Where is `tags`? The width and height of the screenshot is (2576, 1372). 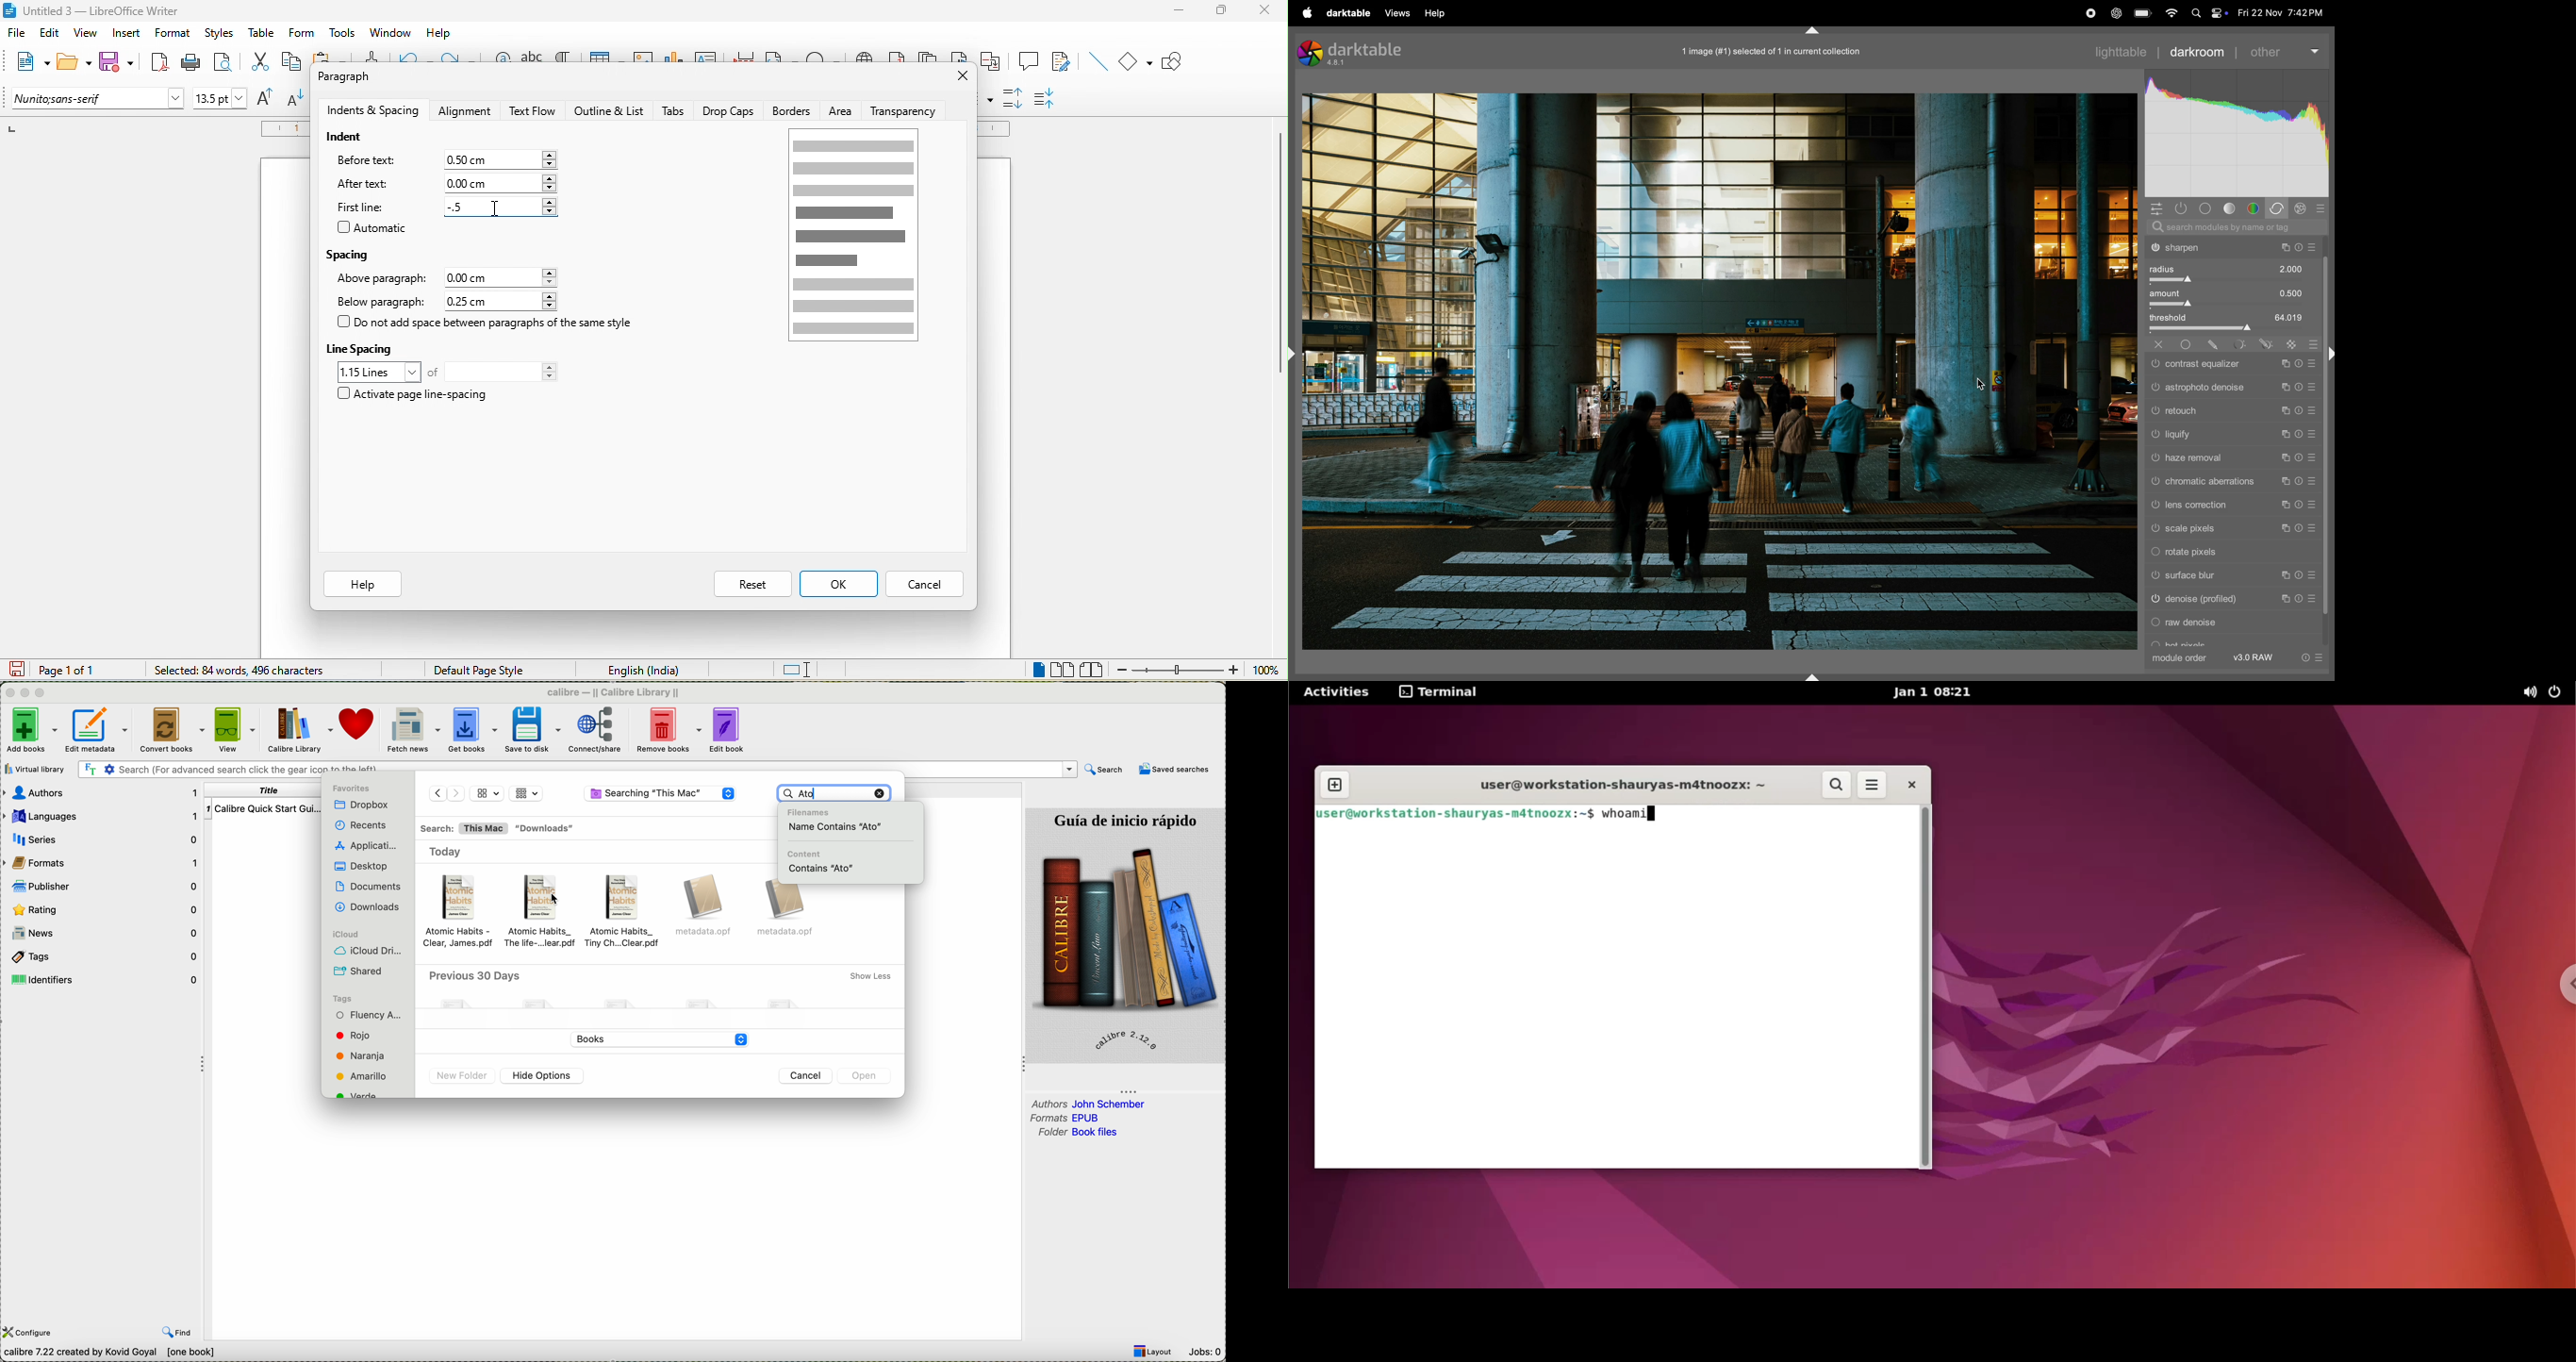 tags is located at coordinates (369, 1053).